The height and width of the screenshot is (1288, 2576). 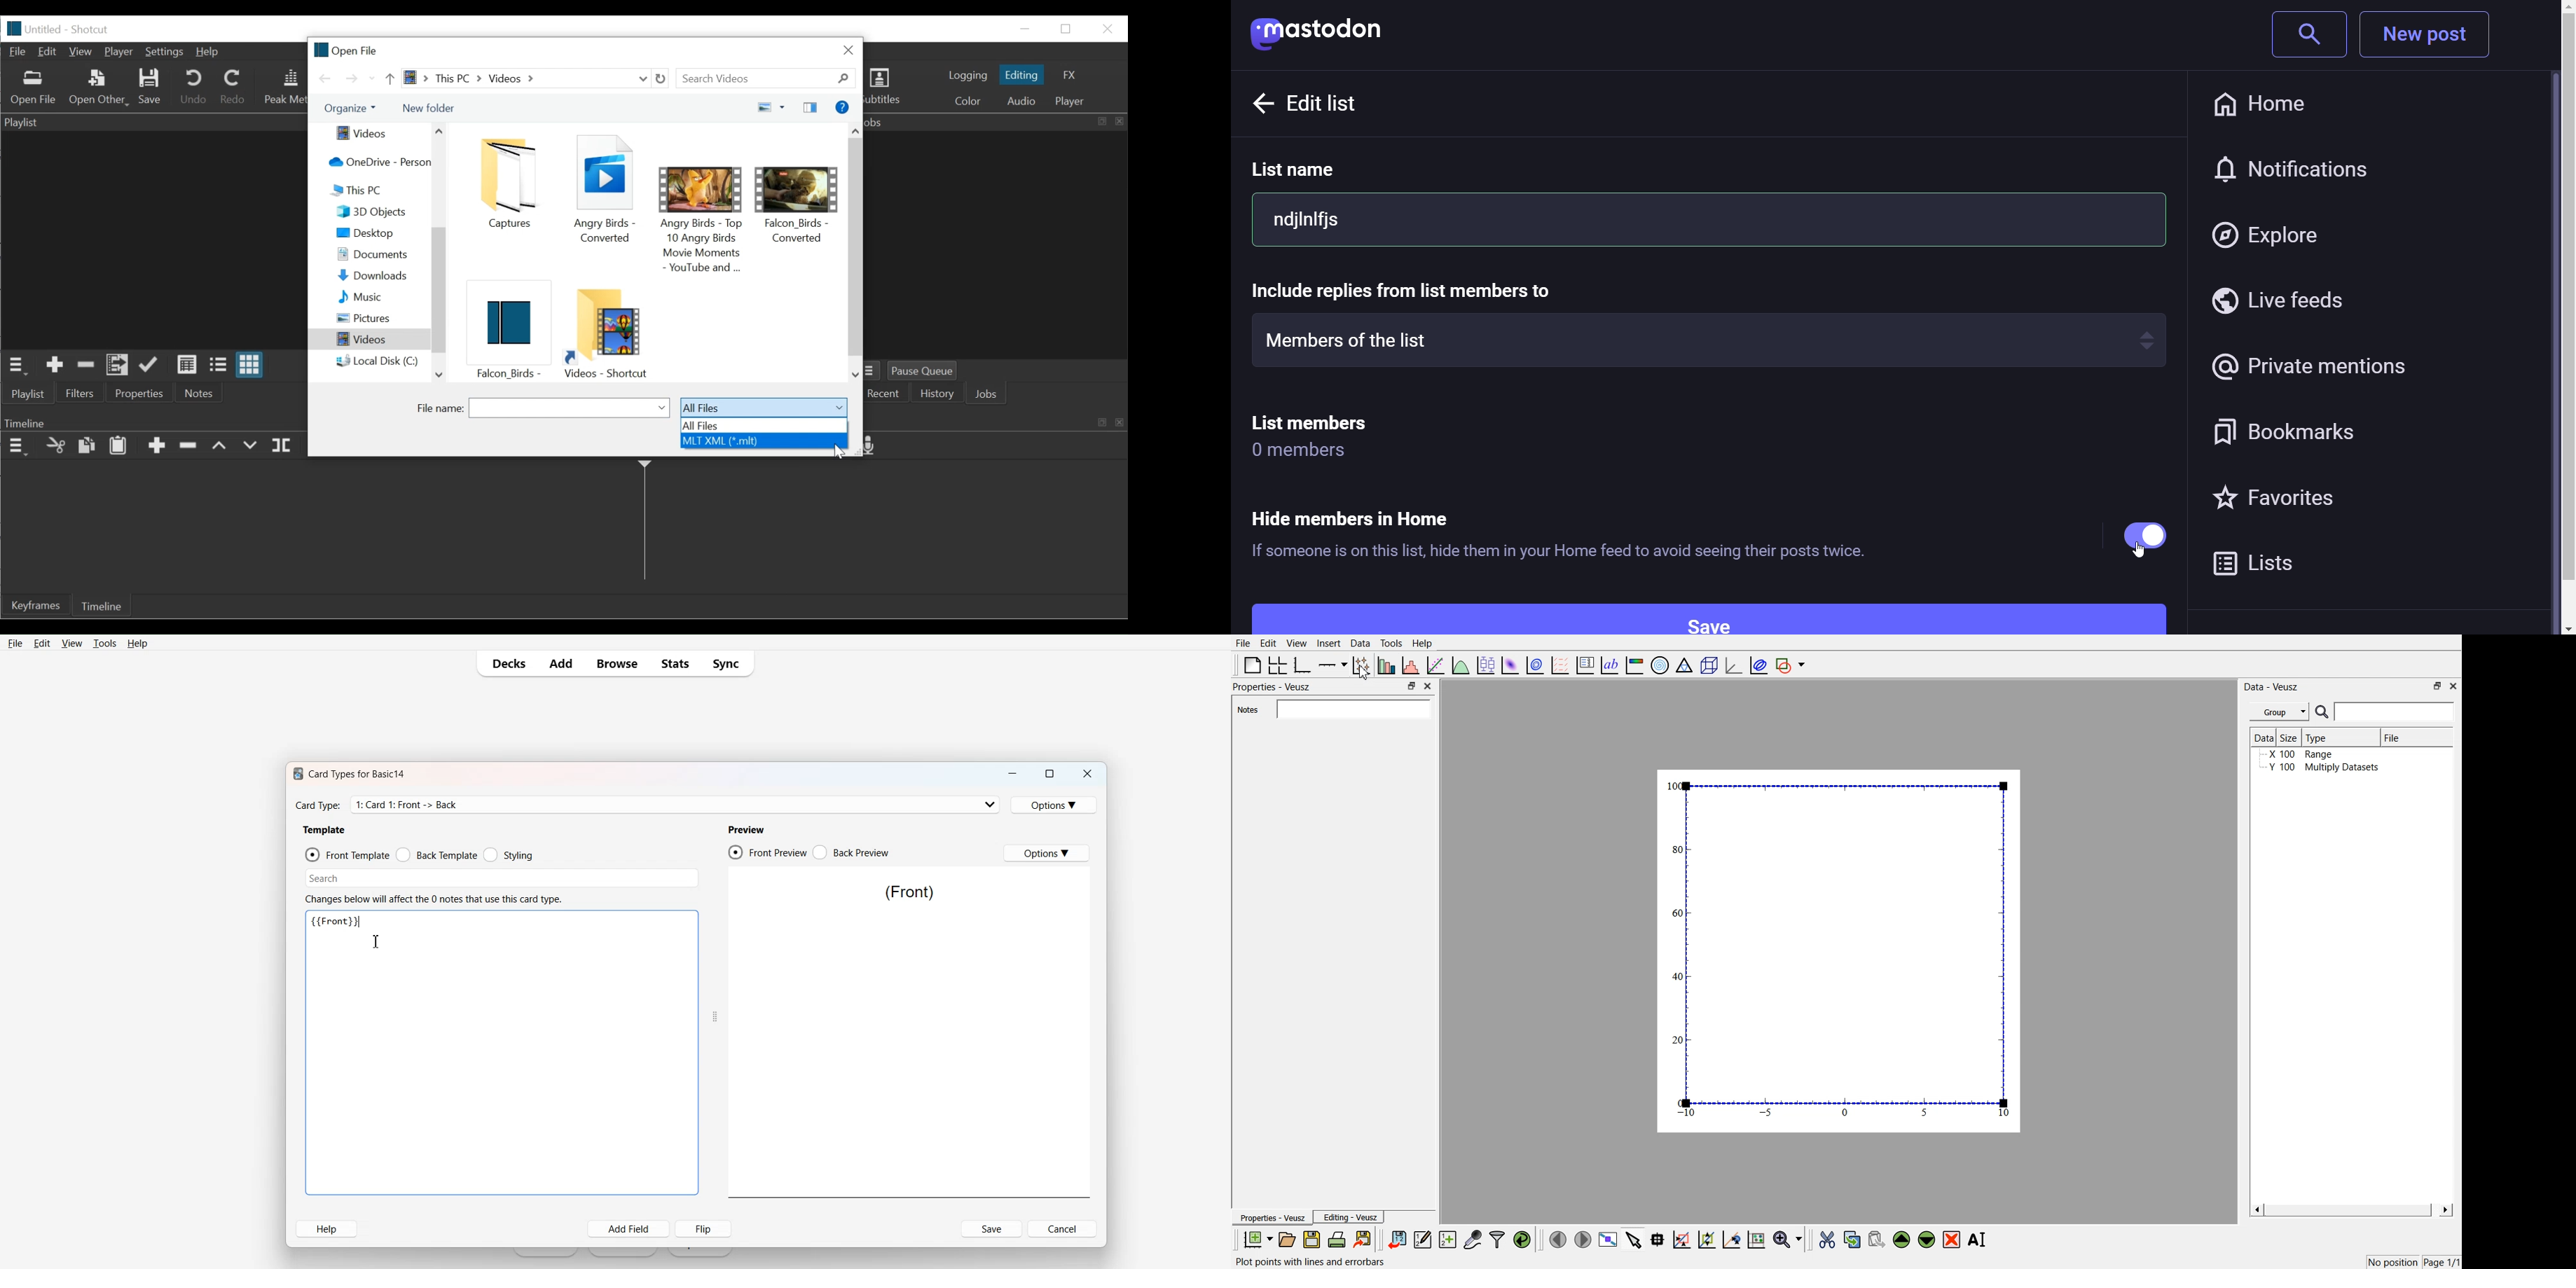 I want to click on create new datasets, so click(x=1448, y=1240).